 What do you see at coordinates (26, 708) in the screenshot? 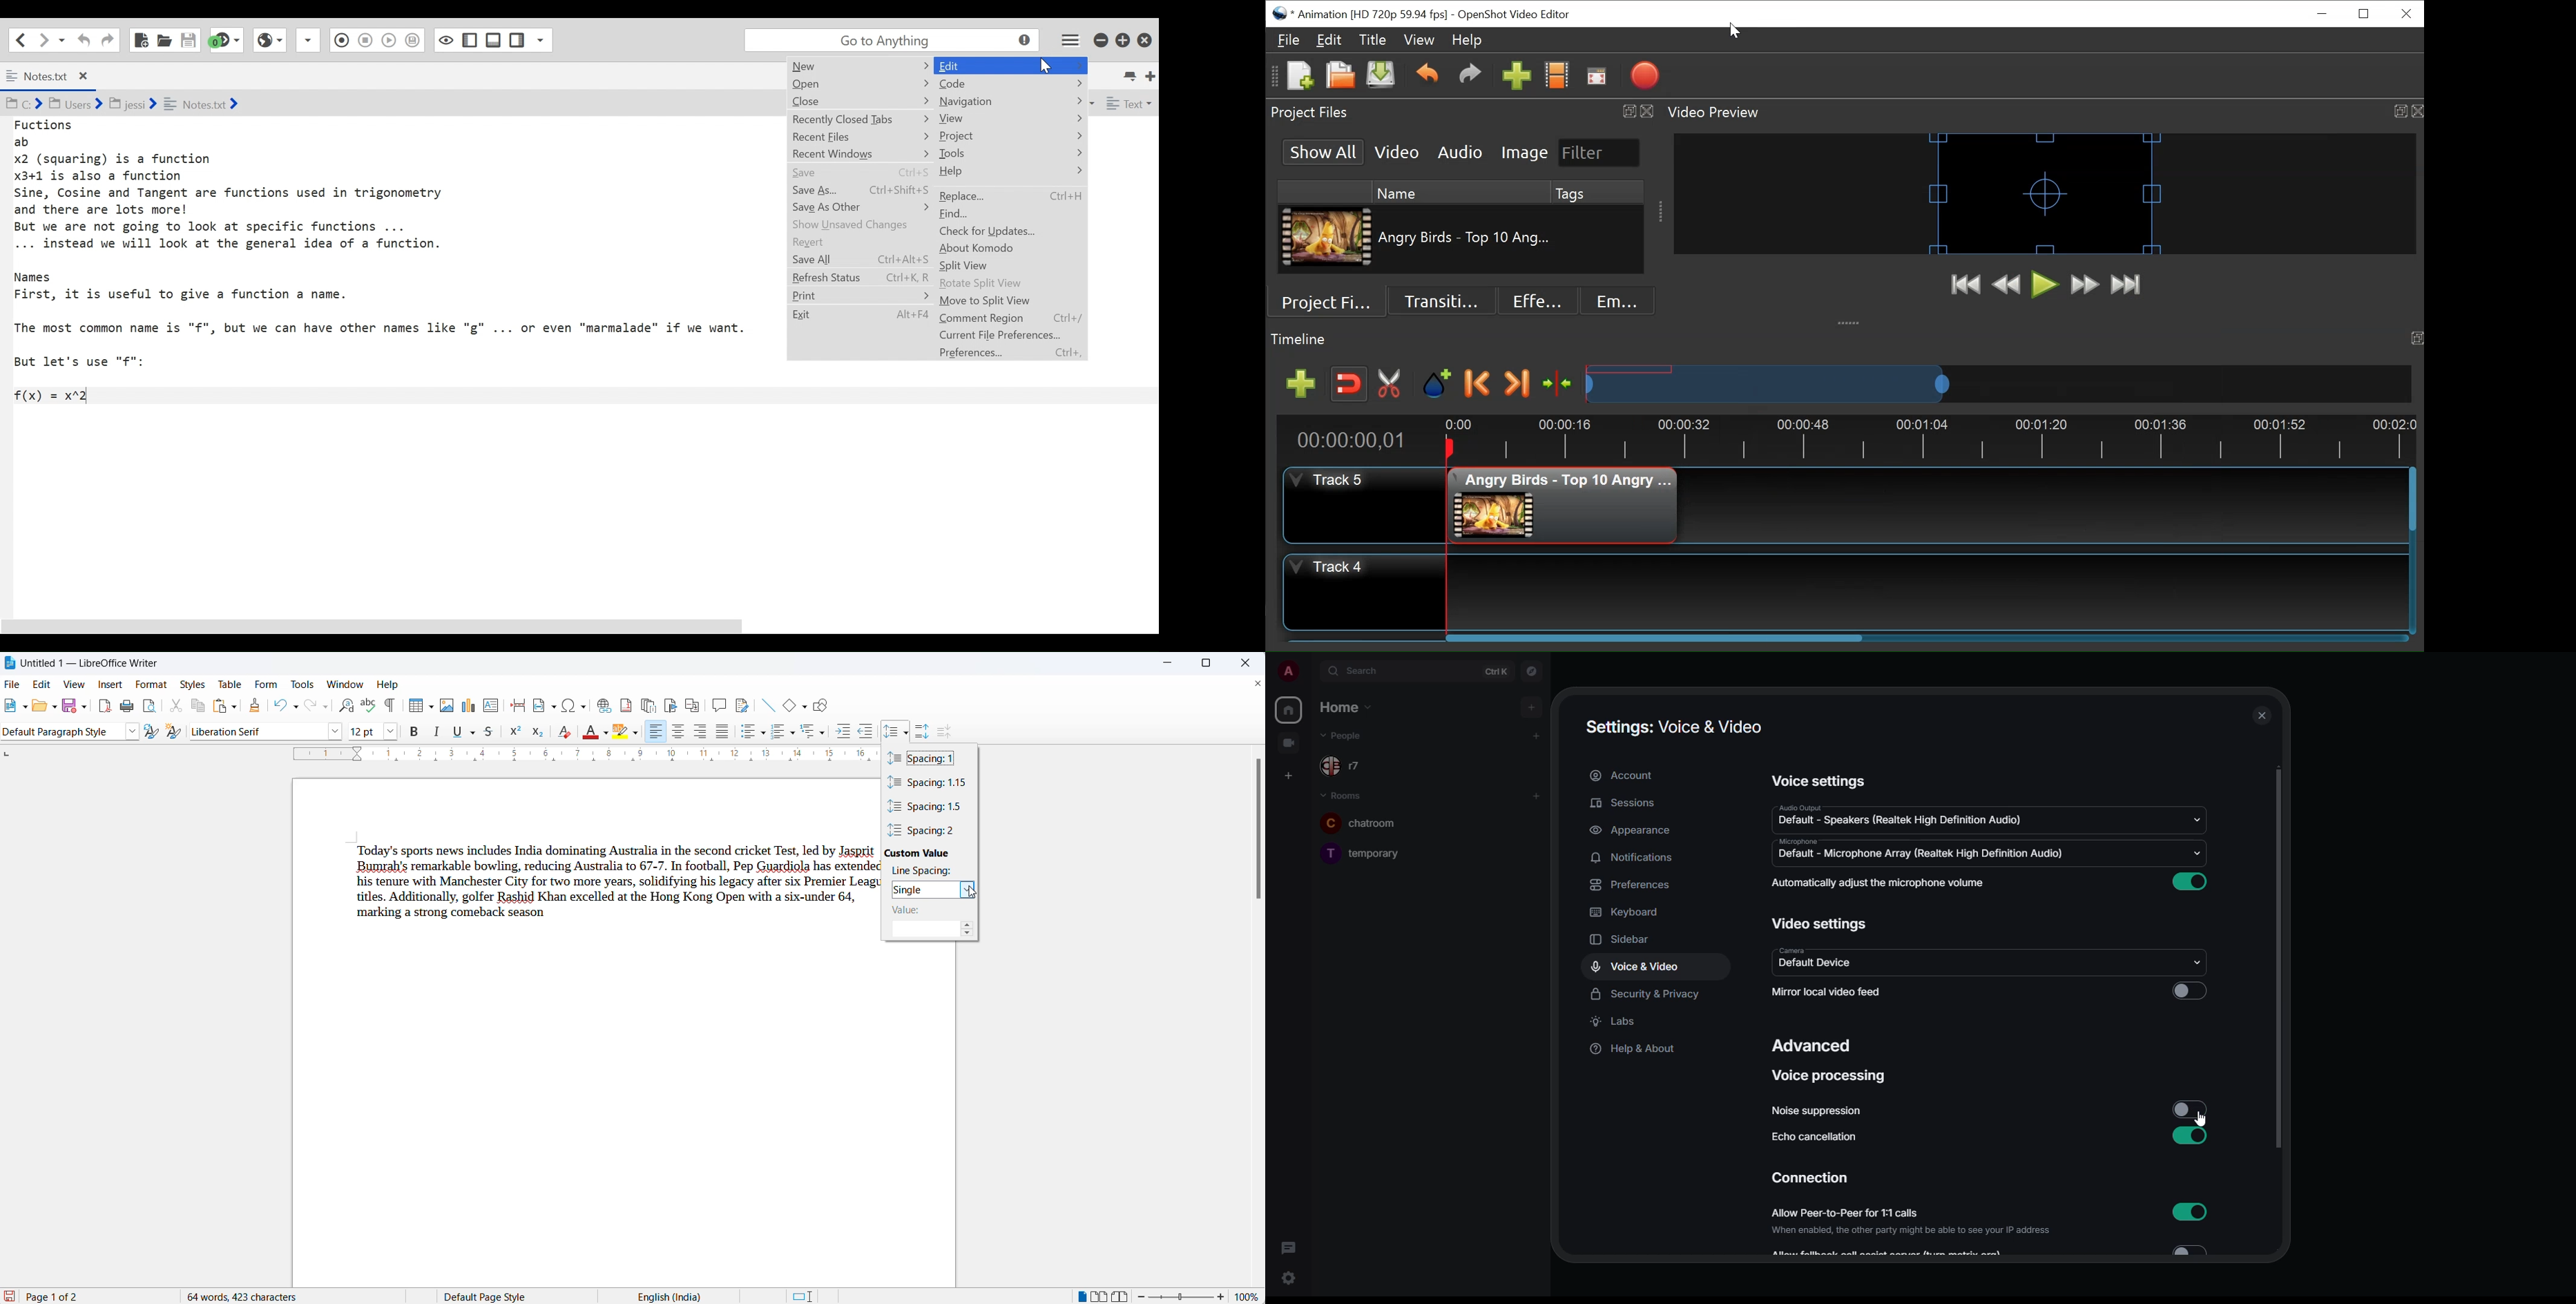
I see `new file options` at bounding box center [26, 708].